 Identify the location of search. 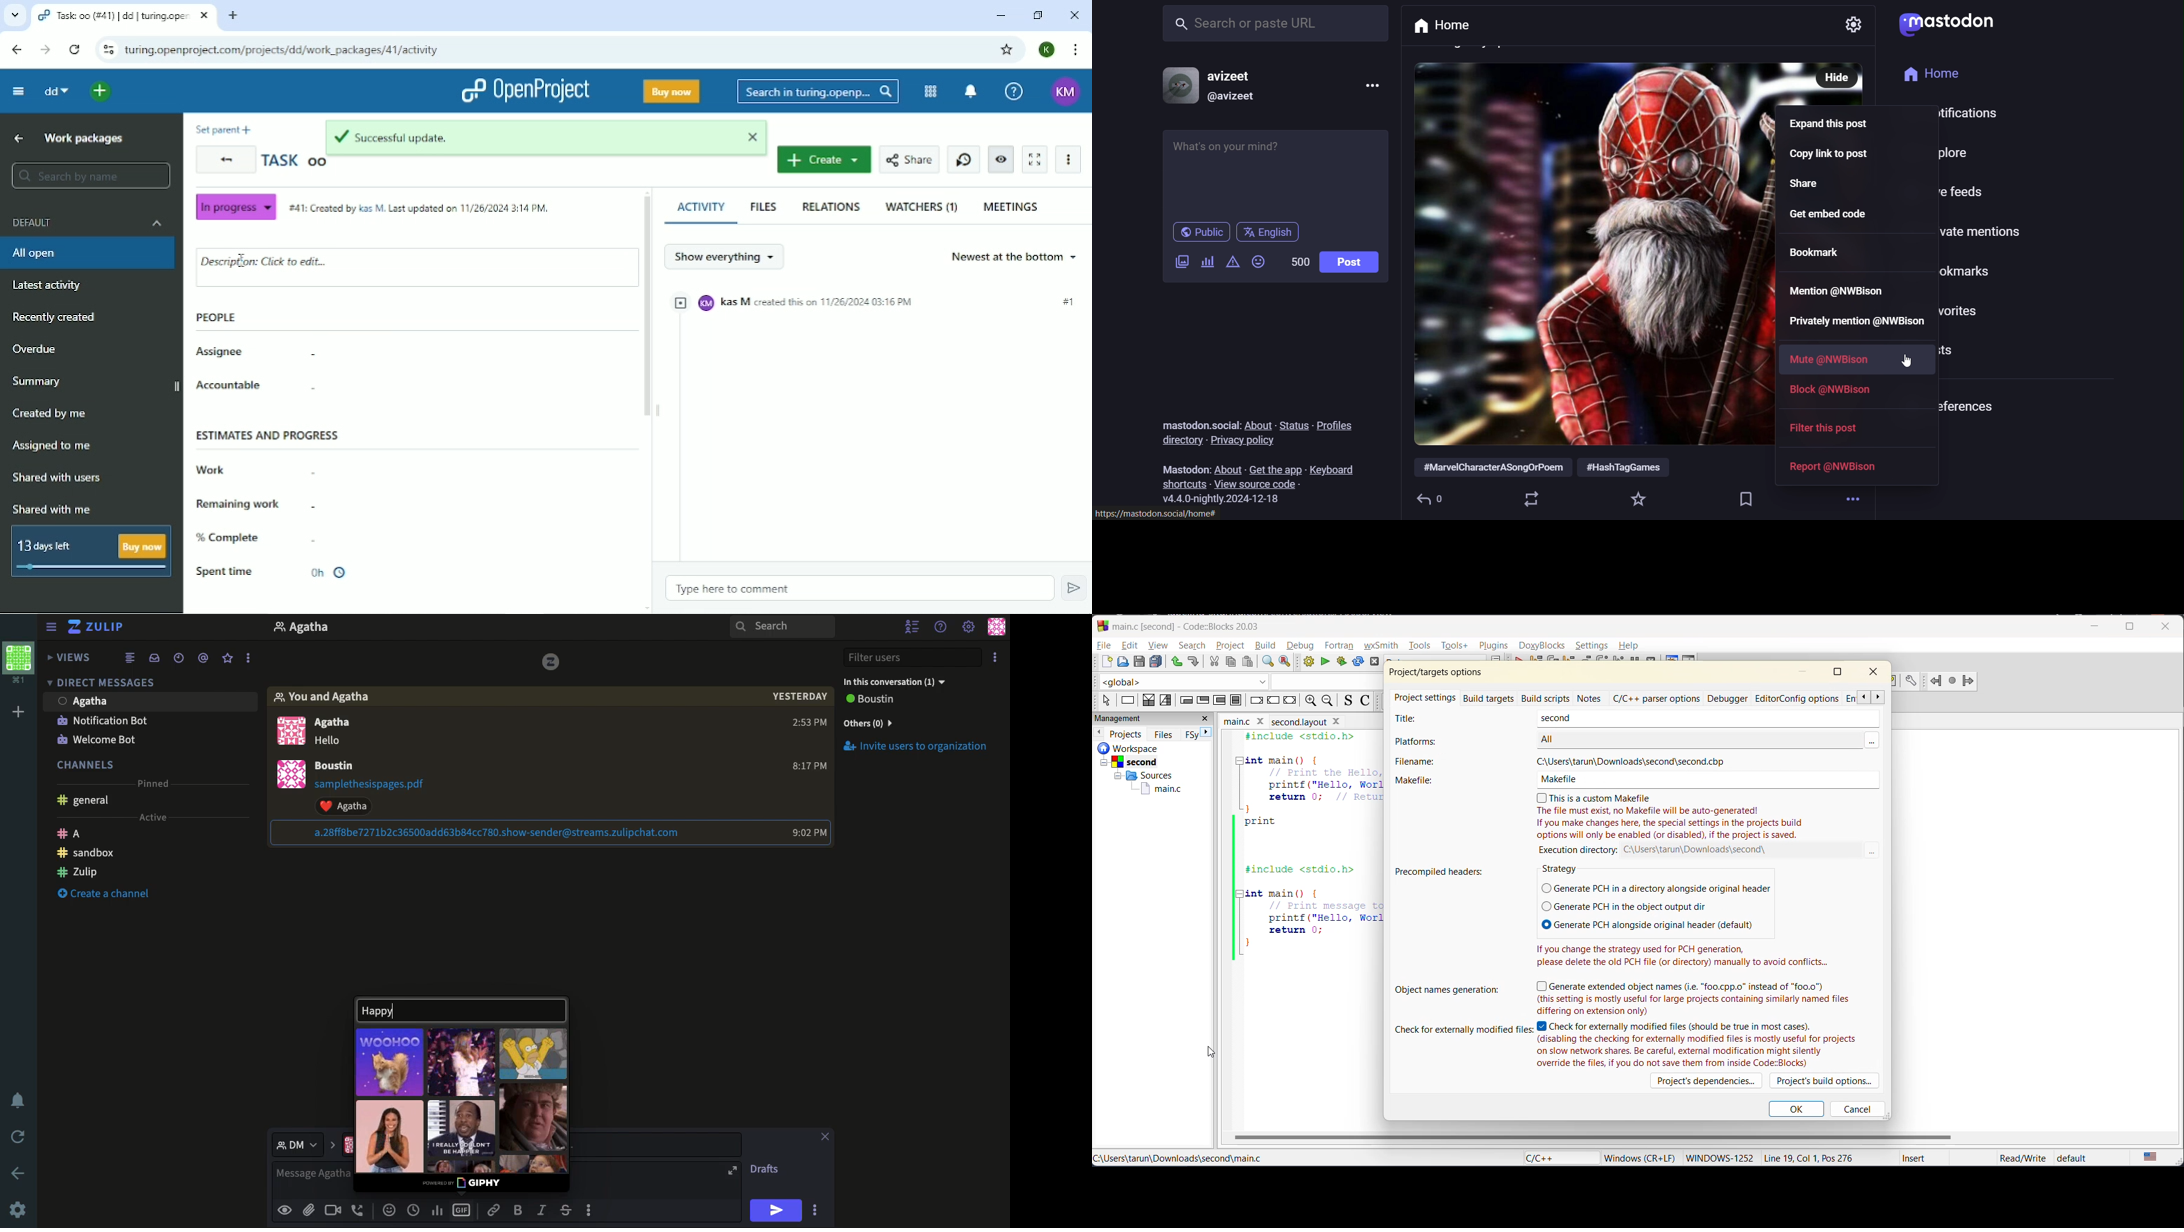
(783, 631).